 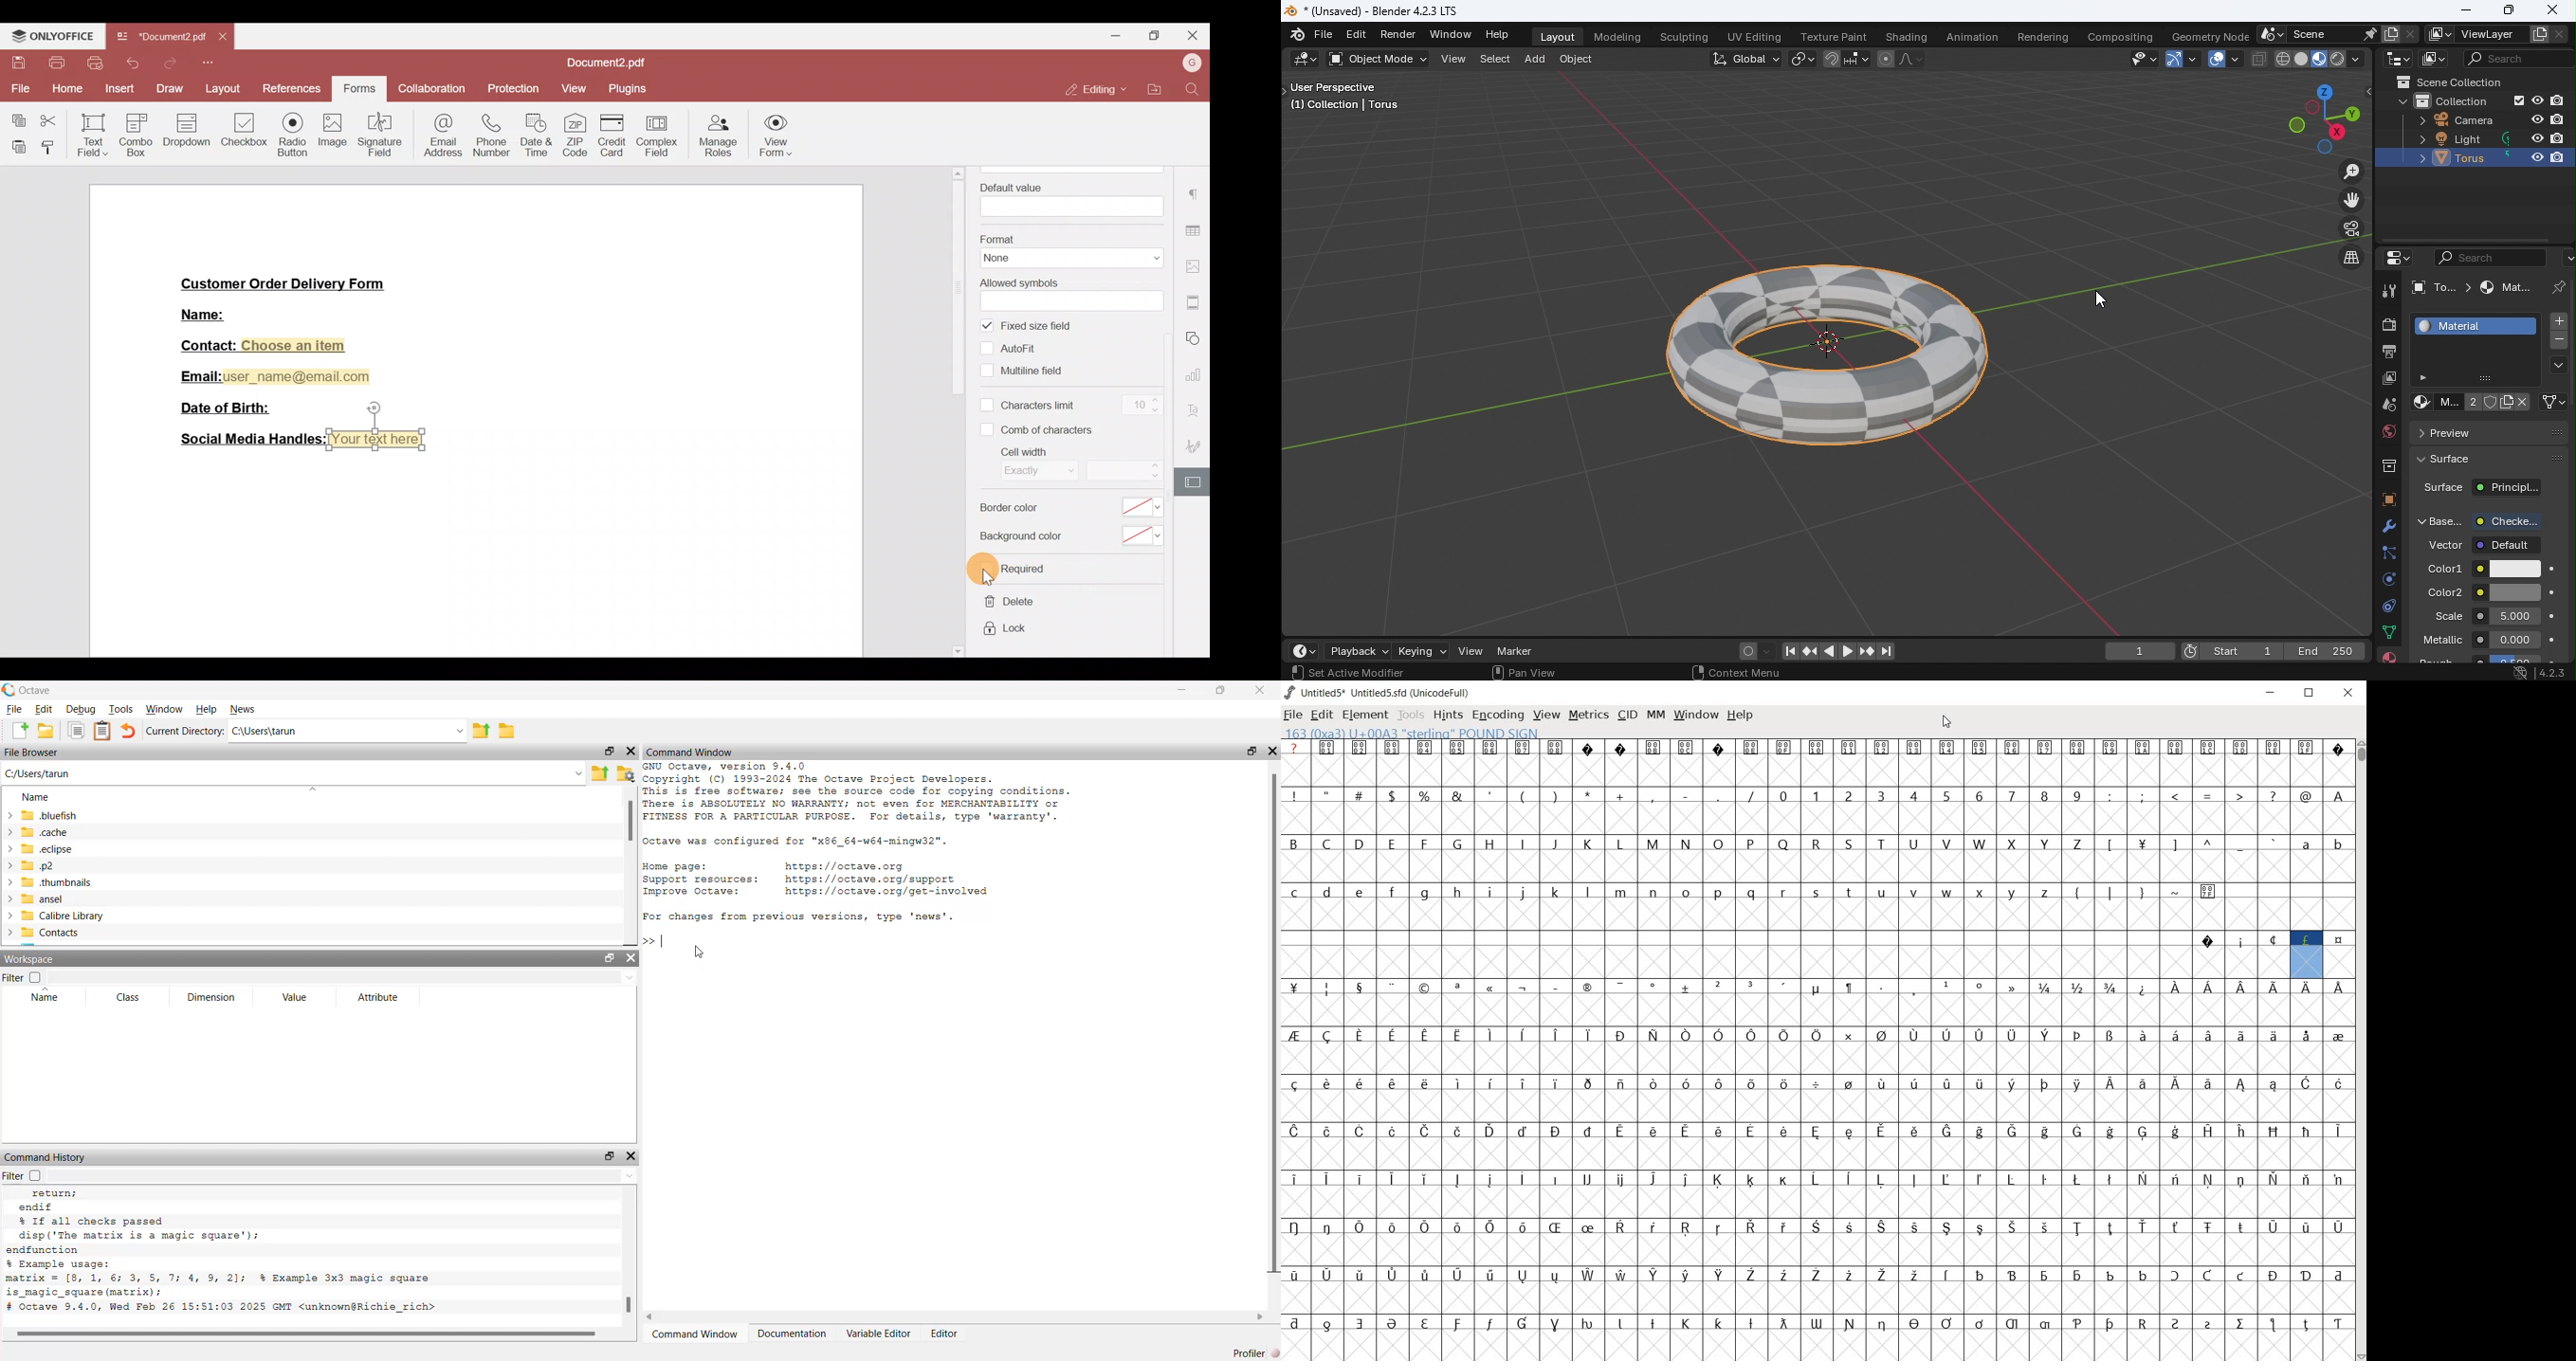 What do you see at coordinates (2541, 33) in the screenshot?
I see `Add view layer` at bounding box center [2541, 33].